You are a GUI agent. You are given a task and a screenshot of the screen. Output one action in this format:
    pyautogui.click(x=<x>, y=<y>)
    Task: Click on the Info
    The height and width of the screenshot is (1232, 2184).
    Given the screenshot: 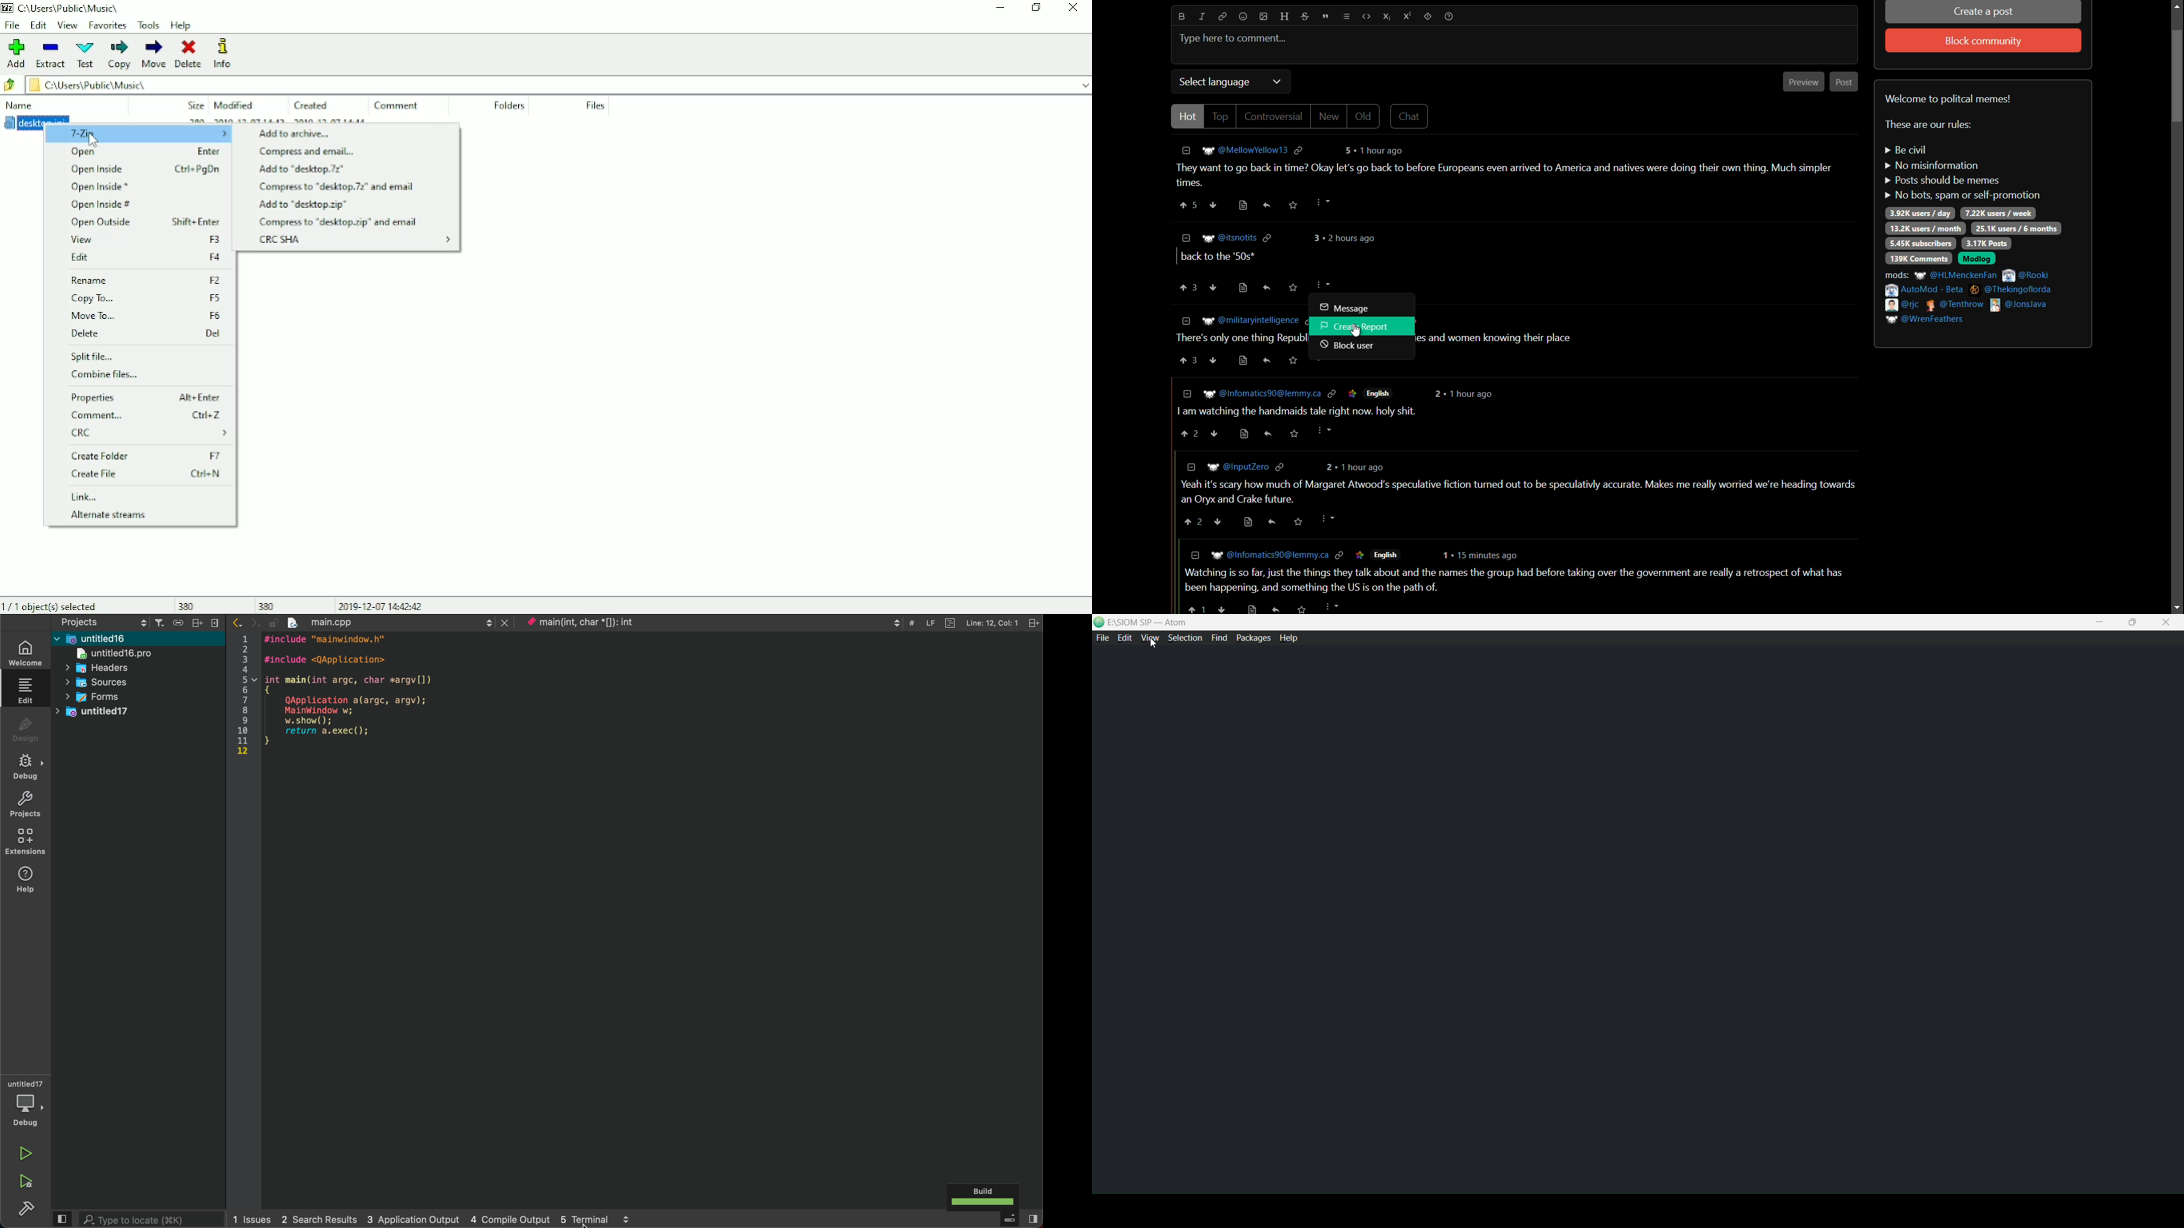 What is the action you would take?
    pyautogui.click(x=231, y=53)
    